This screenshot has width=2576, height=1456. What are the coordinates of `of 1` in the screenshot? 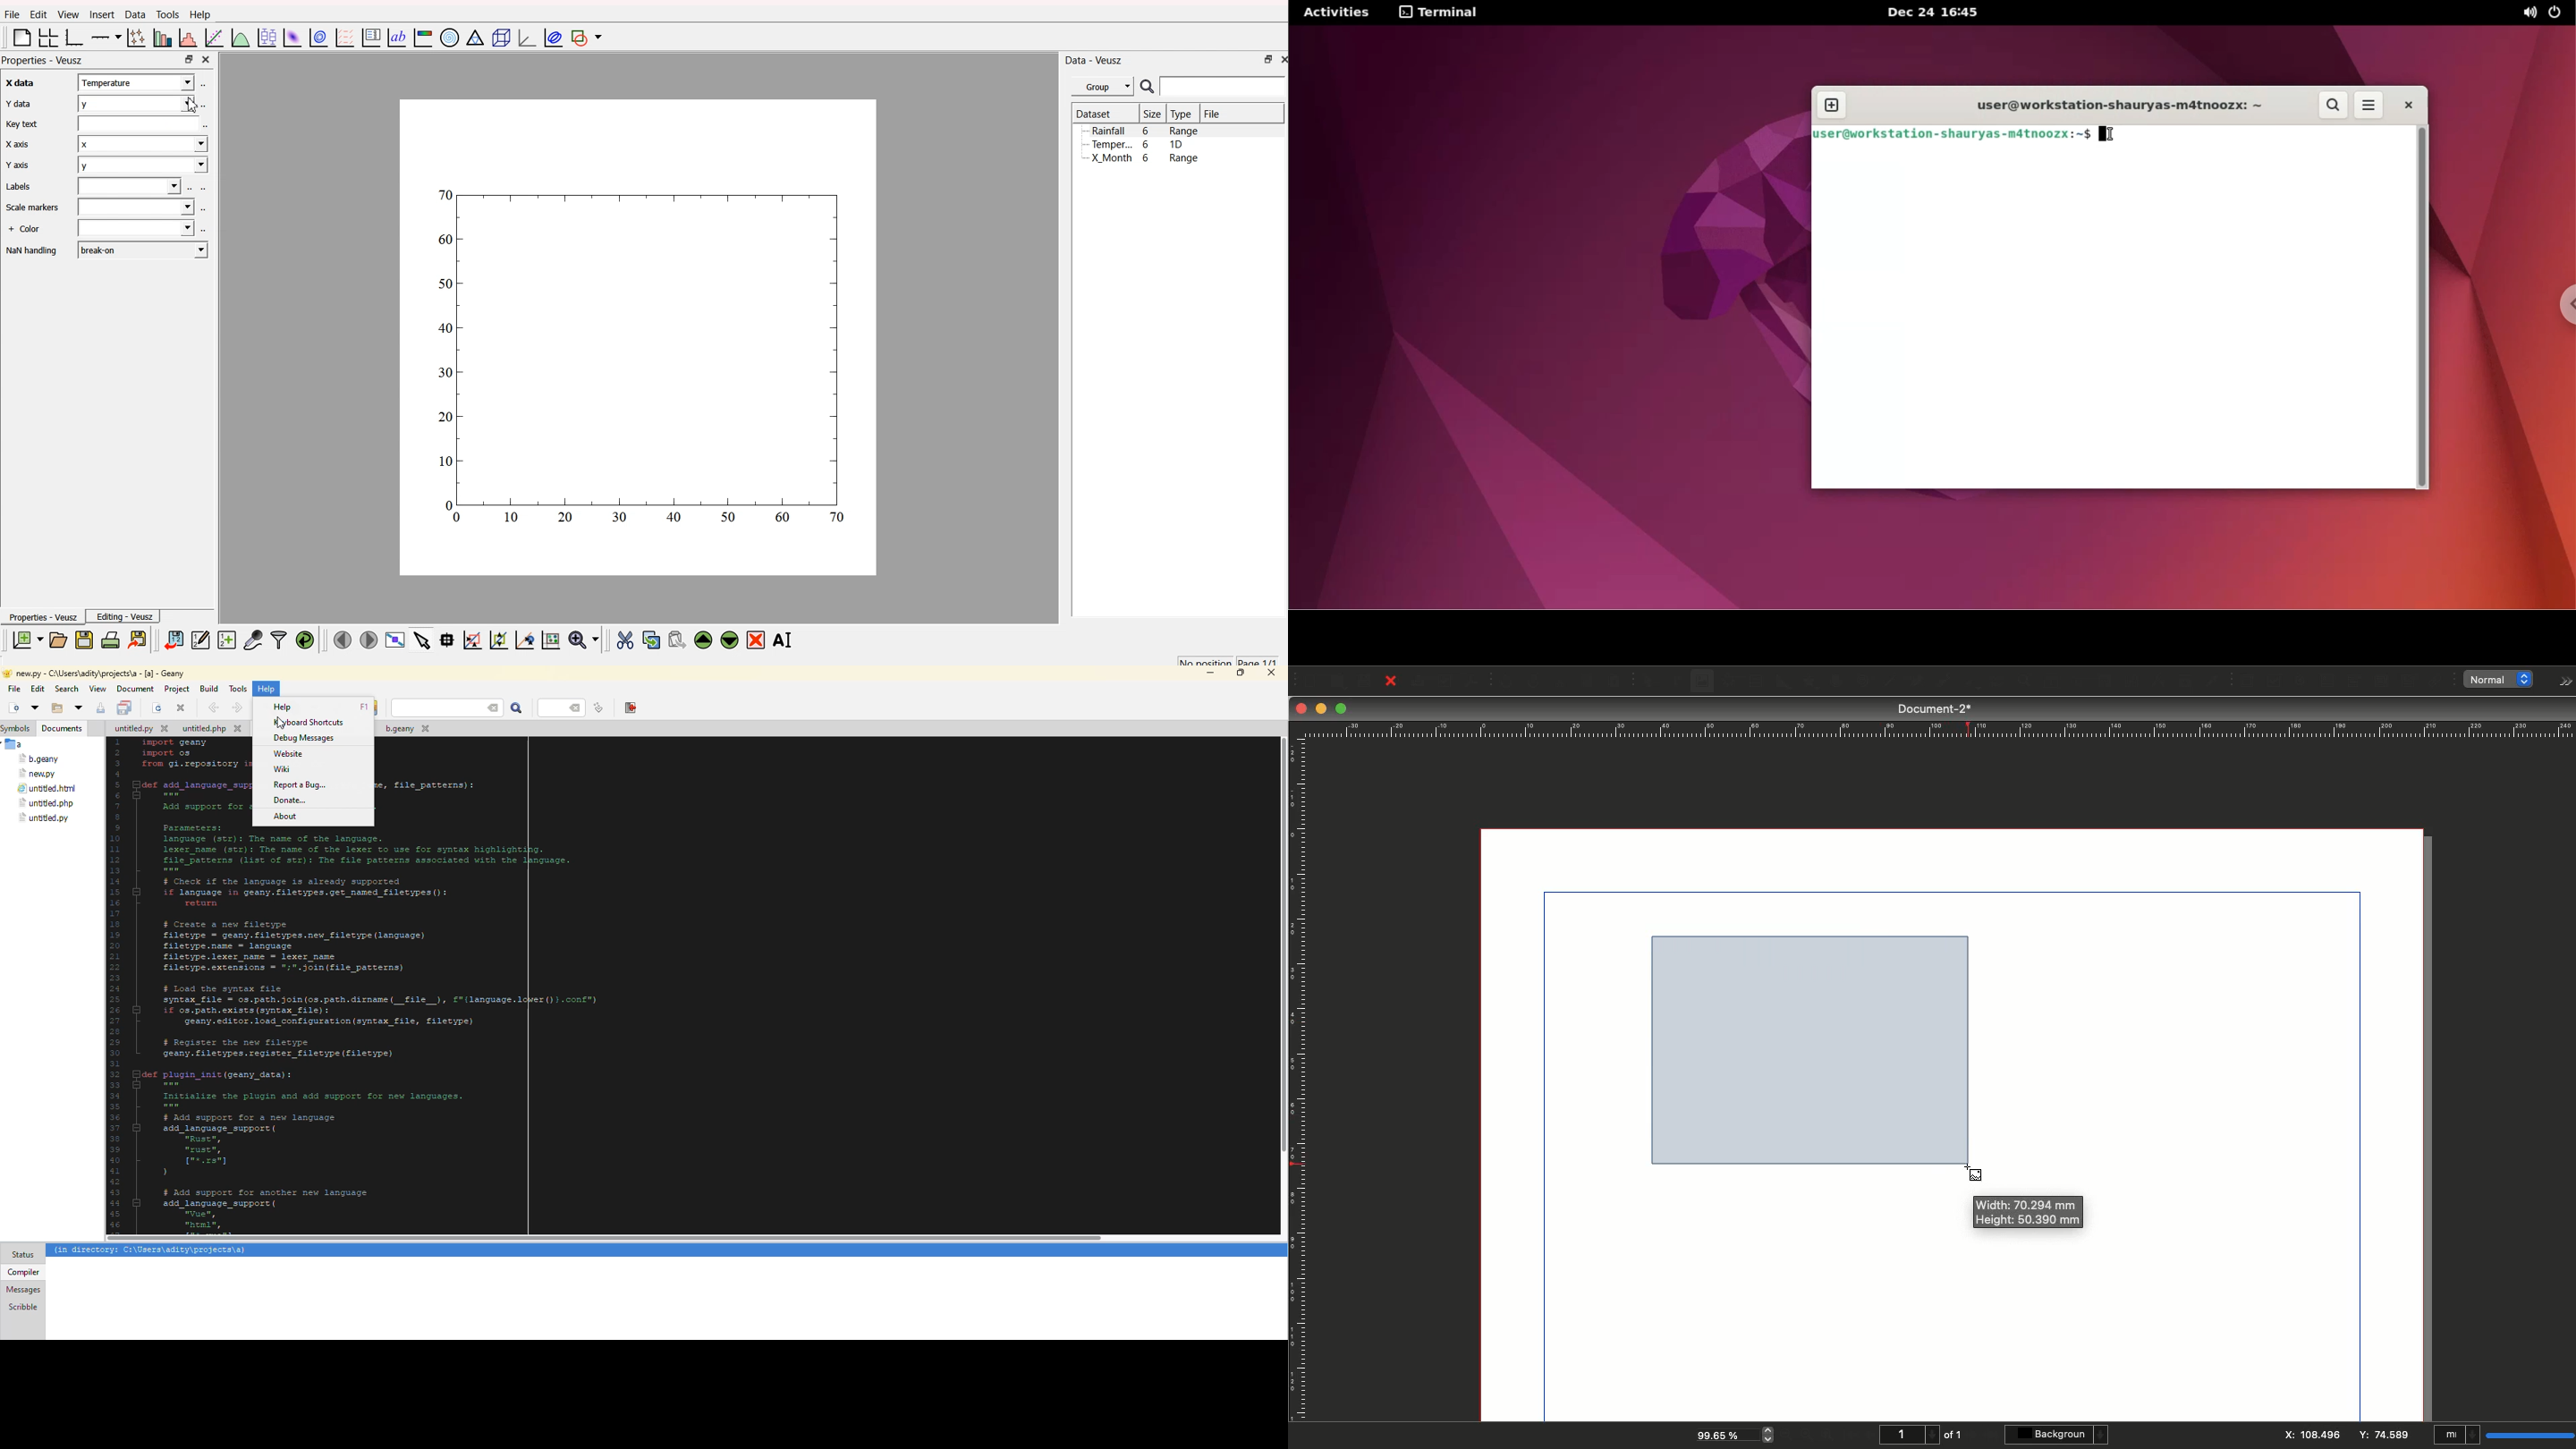 It's located at (1953, 1435).